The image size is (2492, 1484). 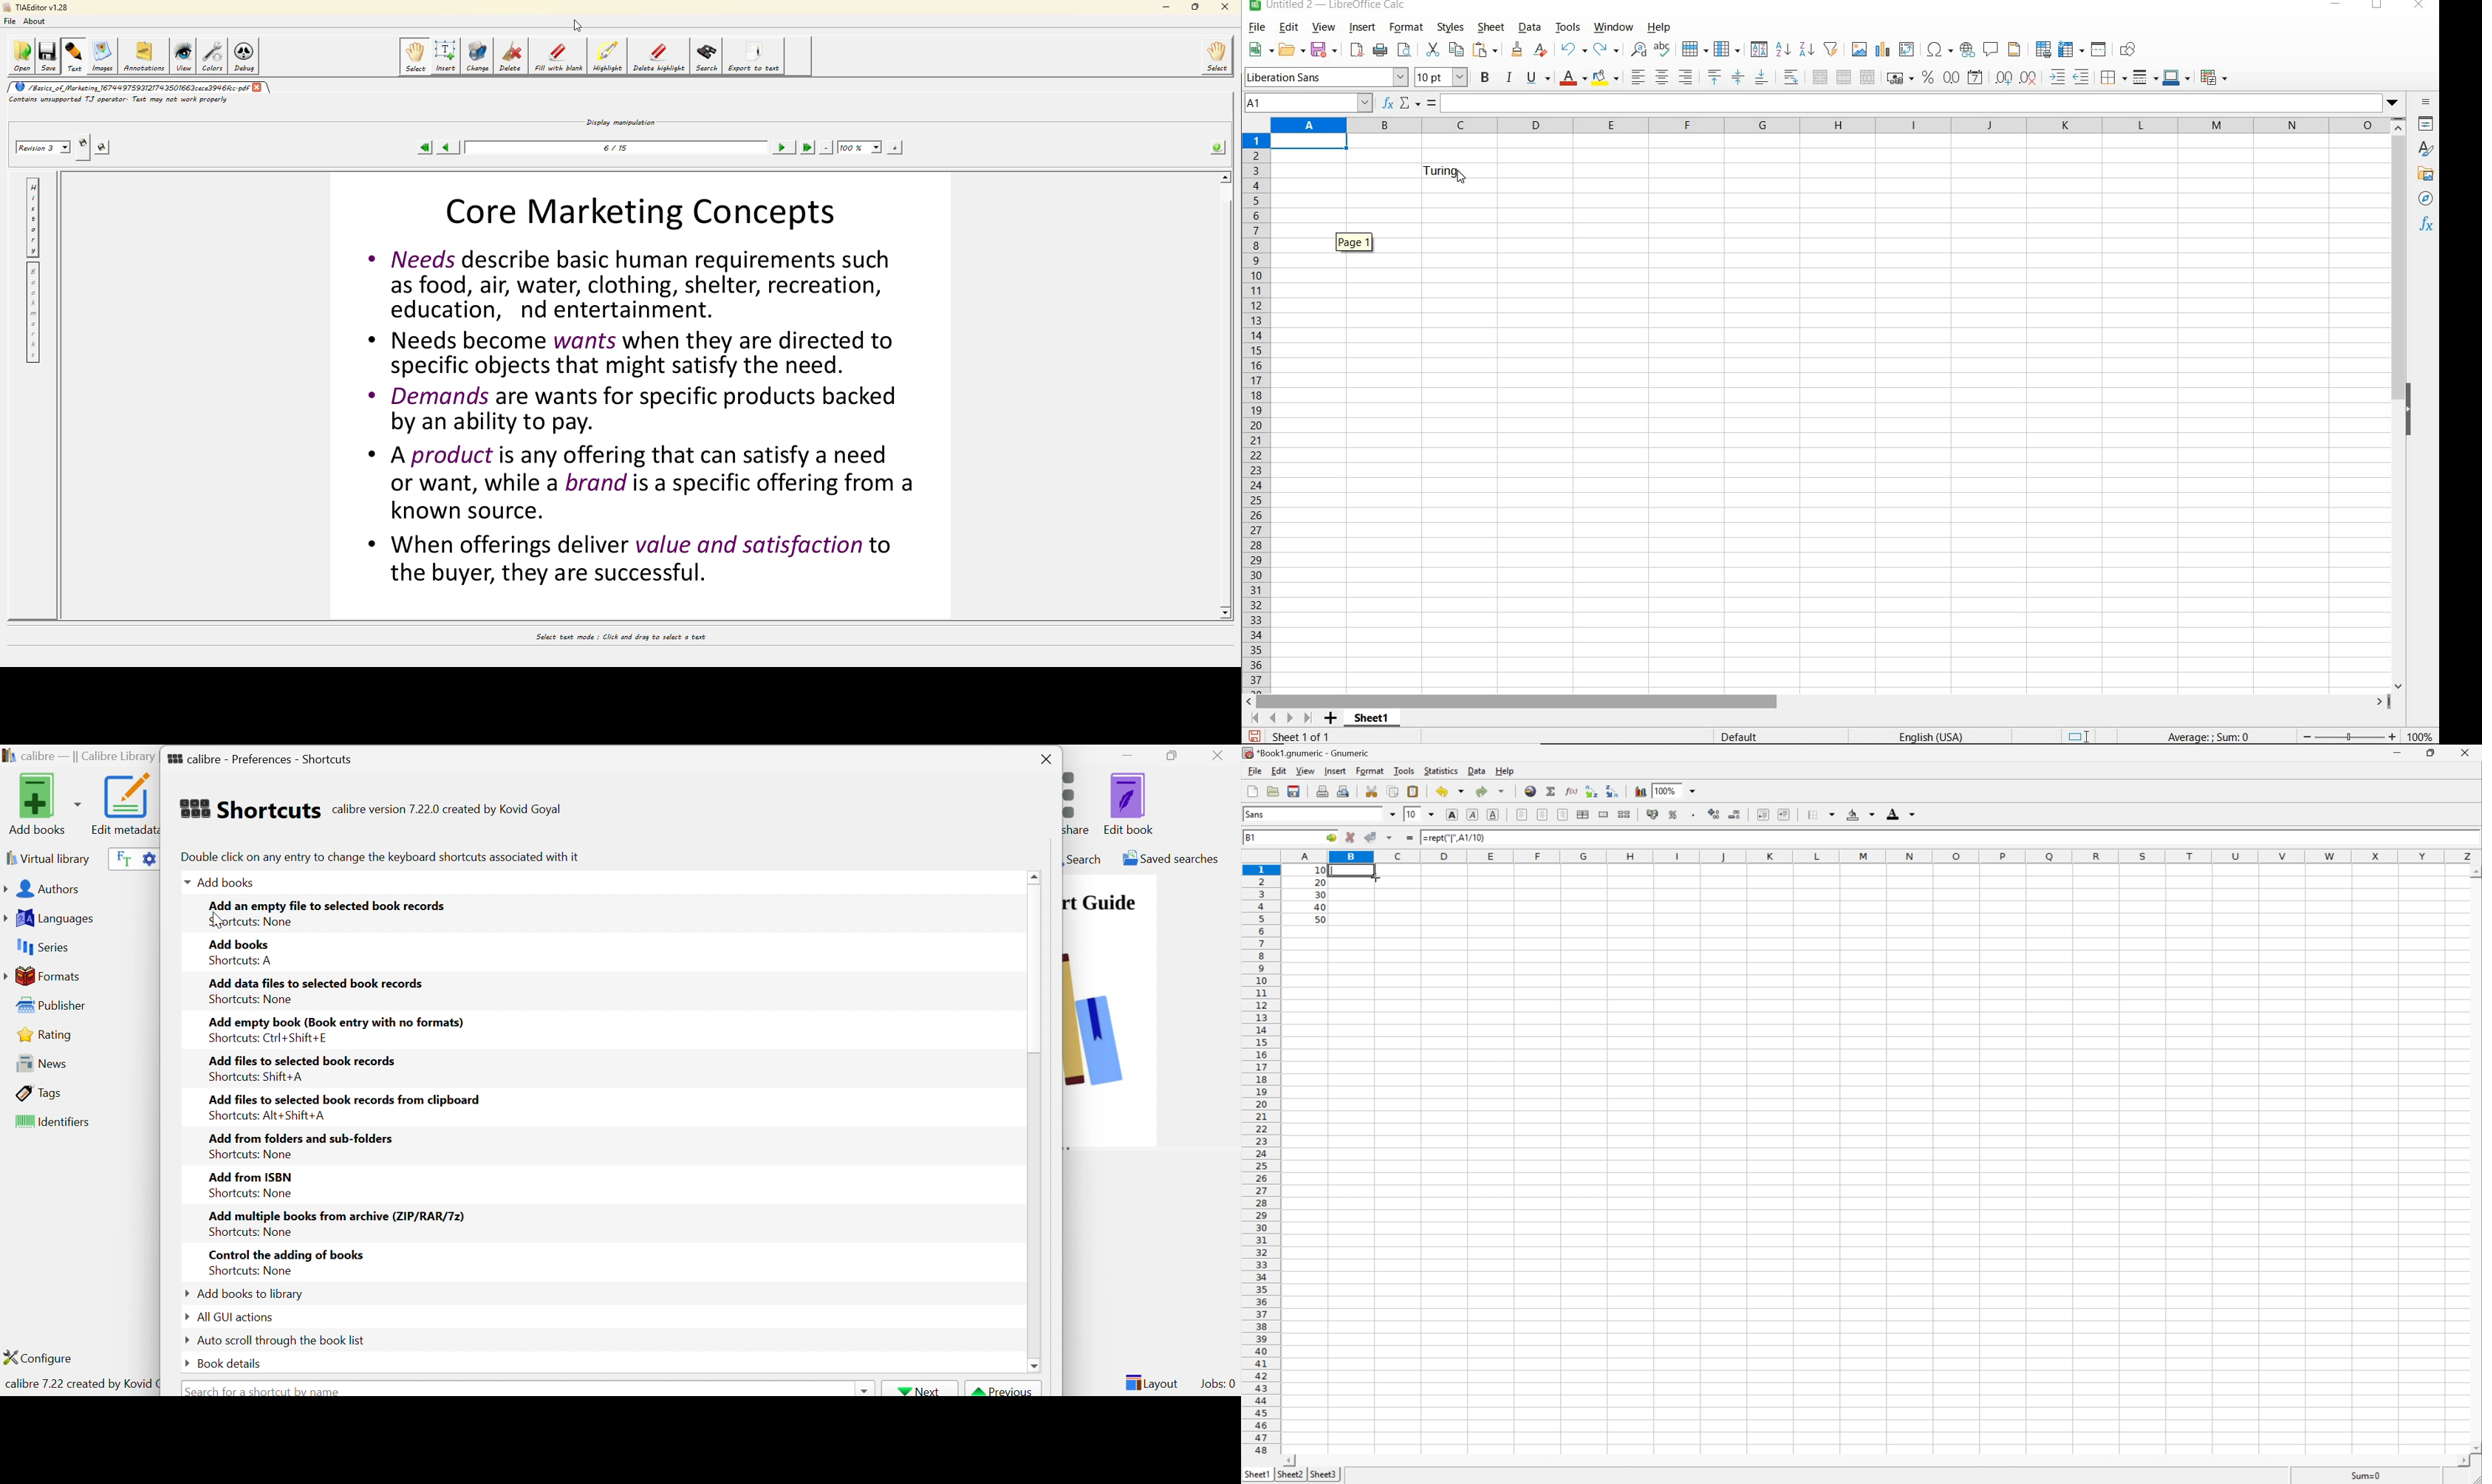 I want to click on Drop Down, so click(x=183, y=1293).